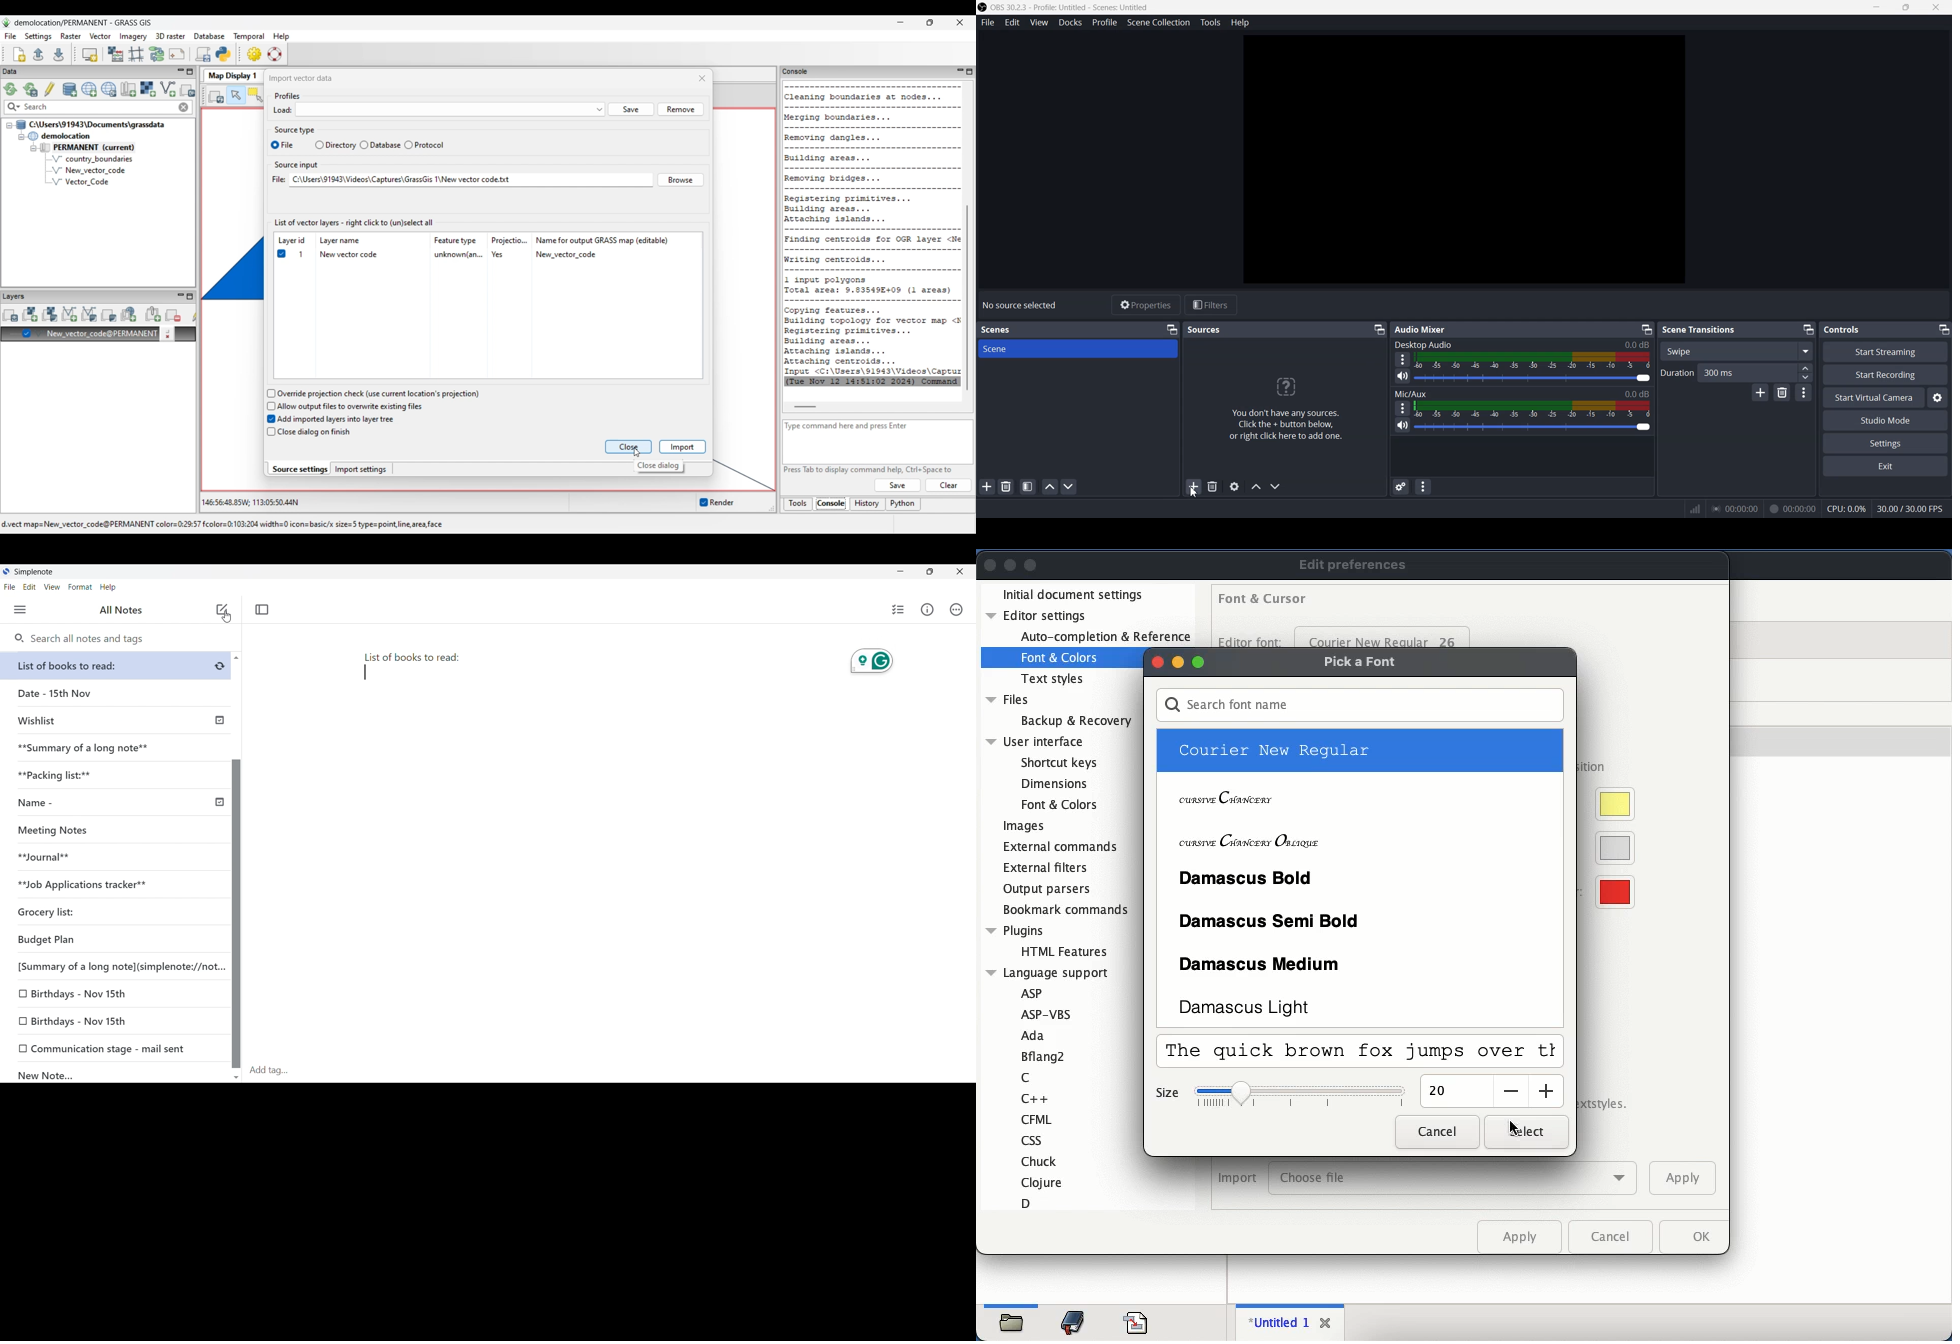 This screenshot has width=1960, height=1344. I want to click on size, so click(1444, 1092).